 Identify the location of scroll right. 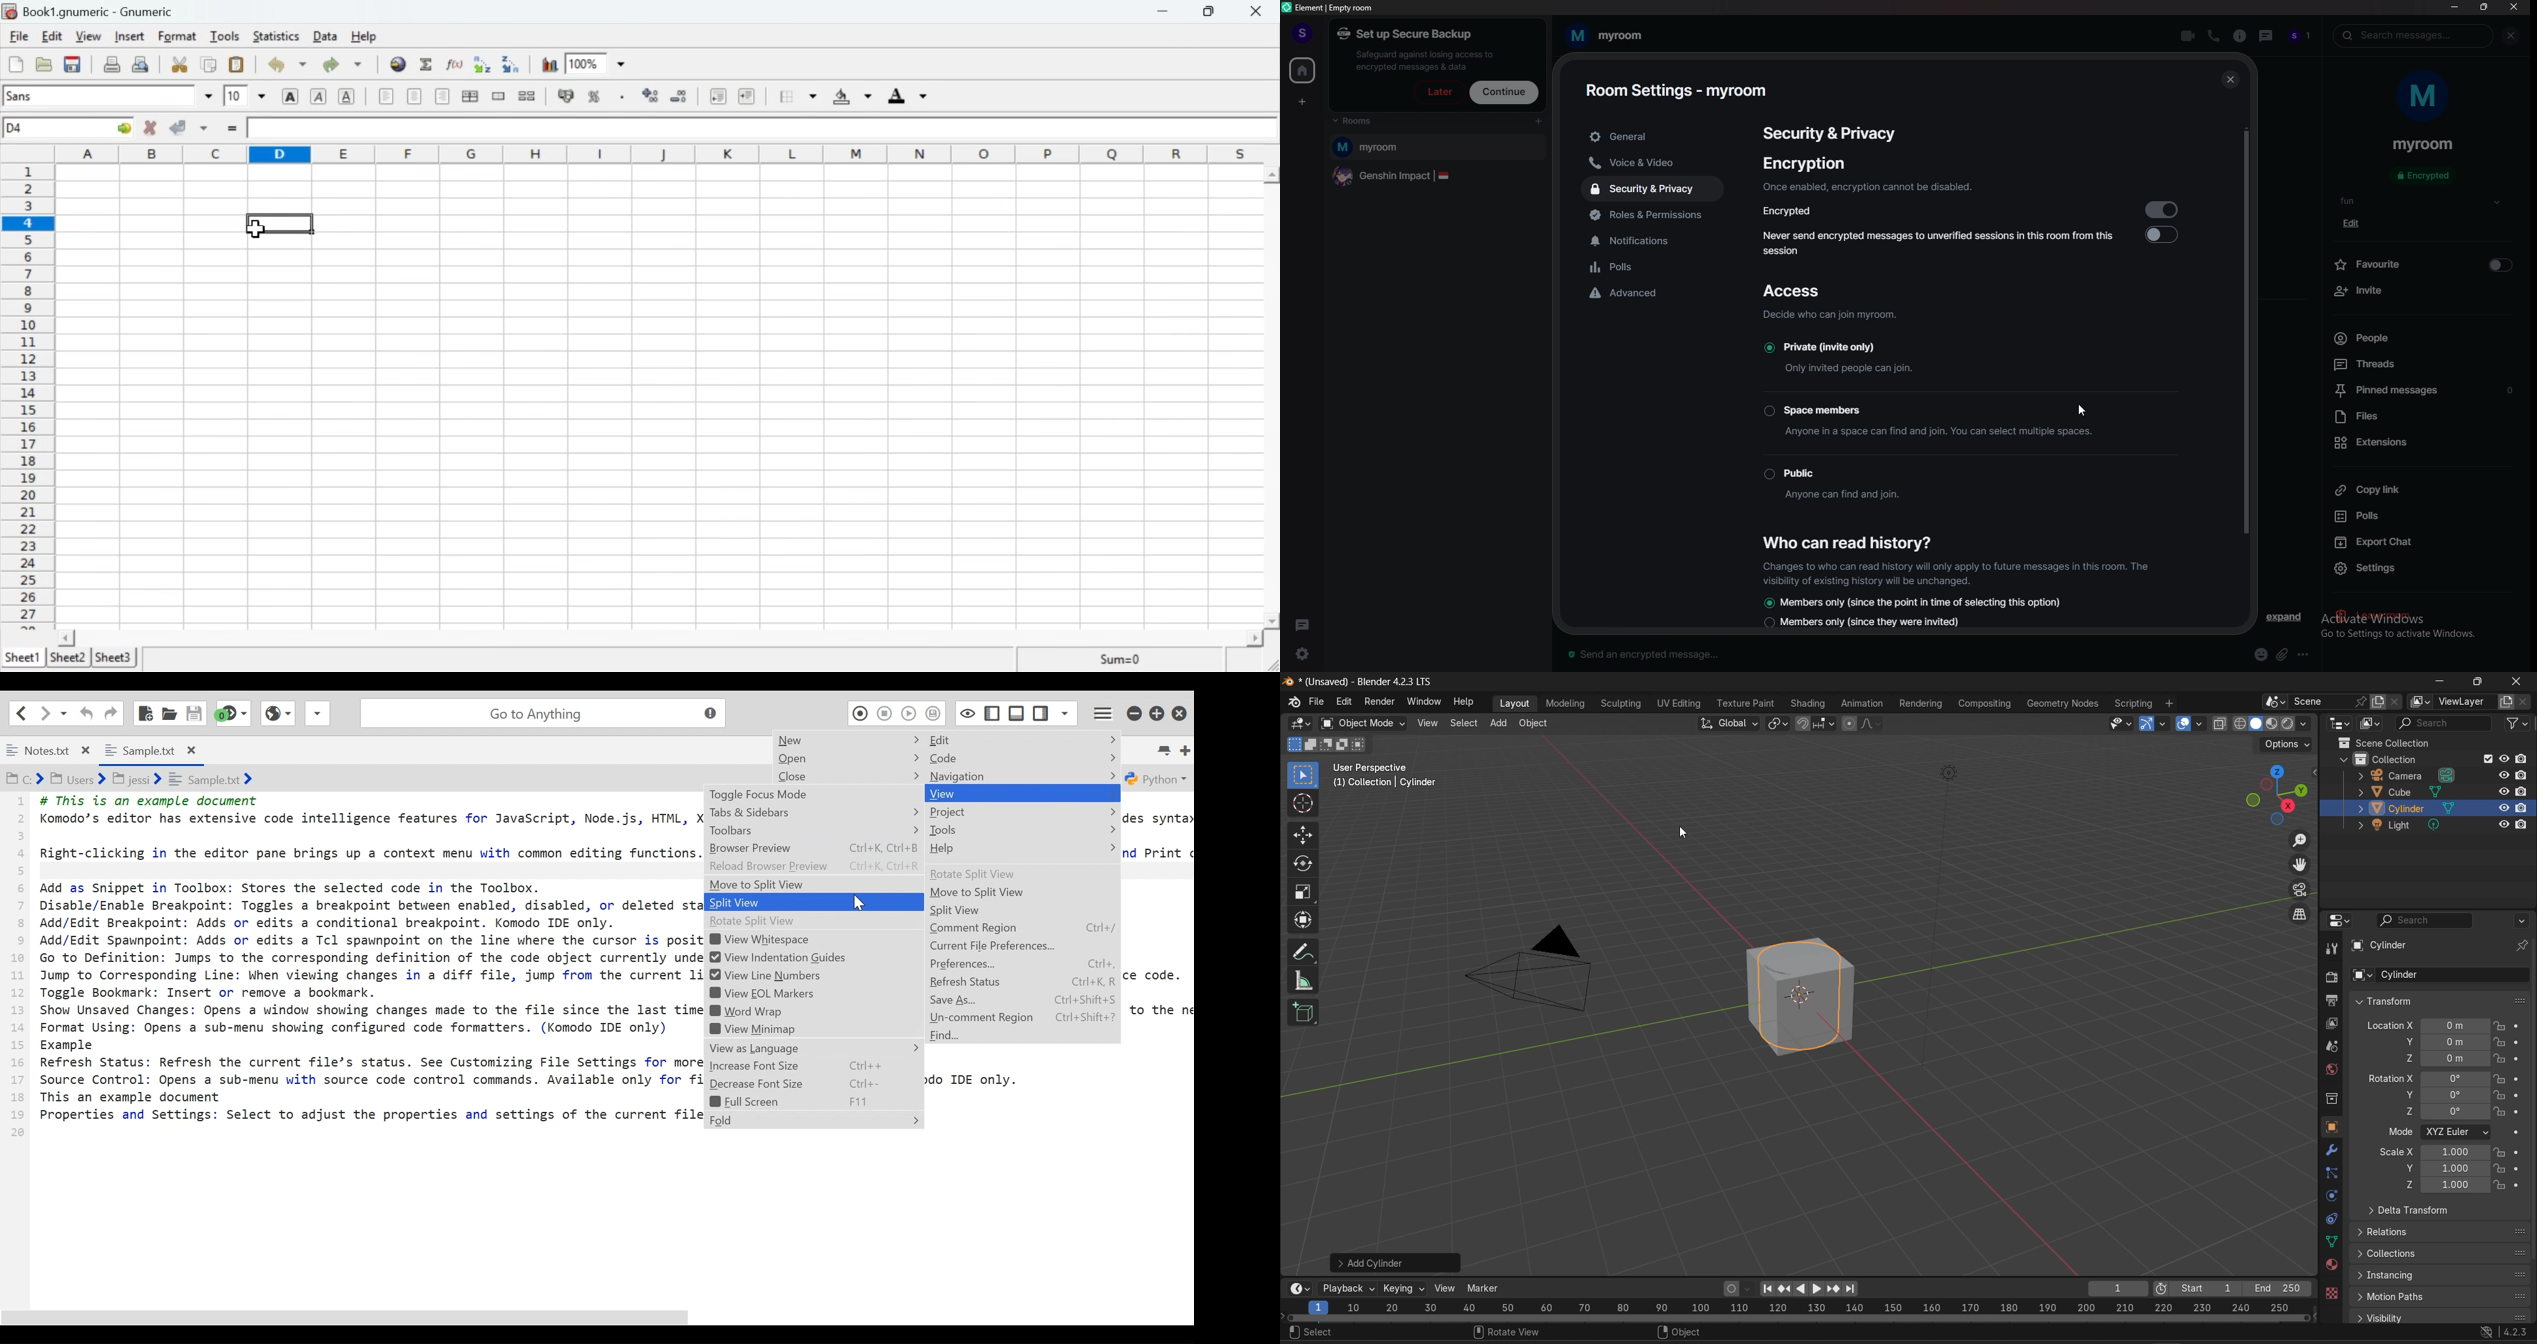
(1252, 638).